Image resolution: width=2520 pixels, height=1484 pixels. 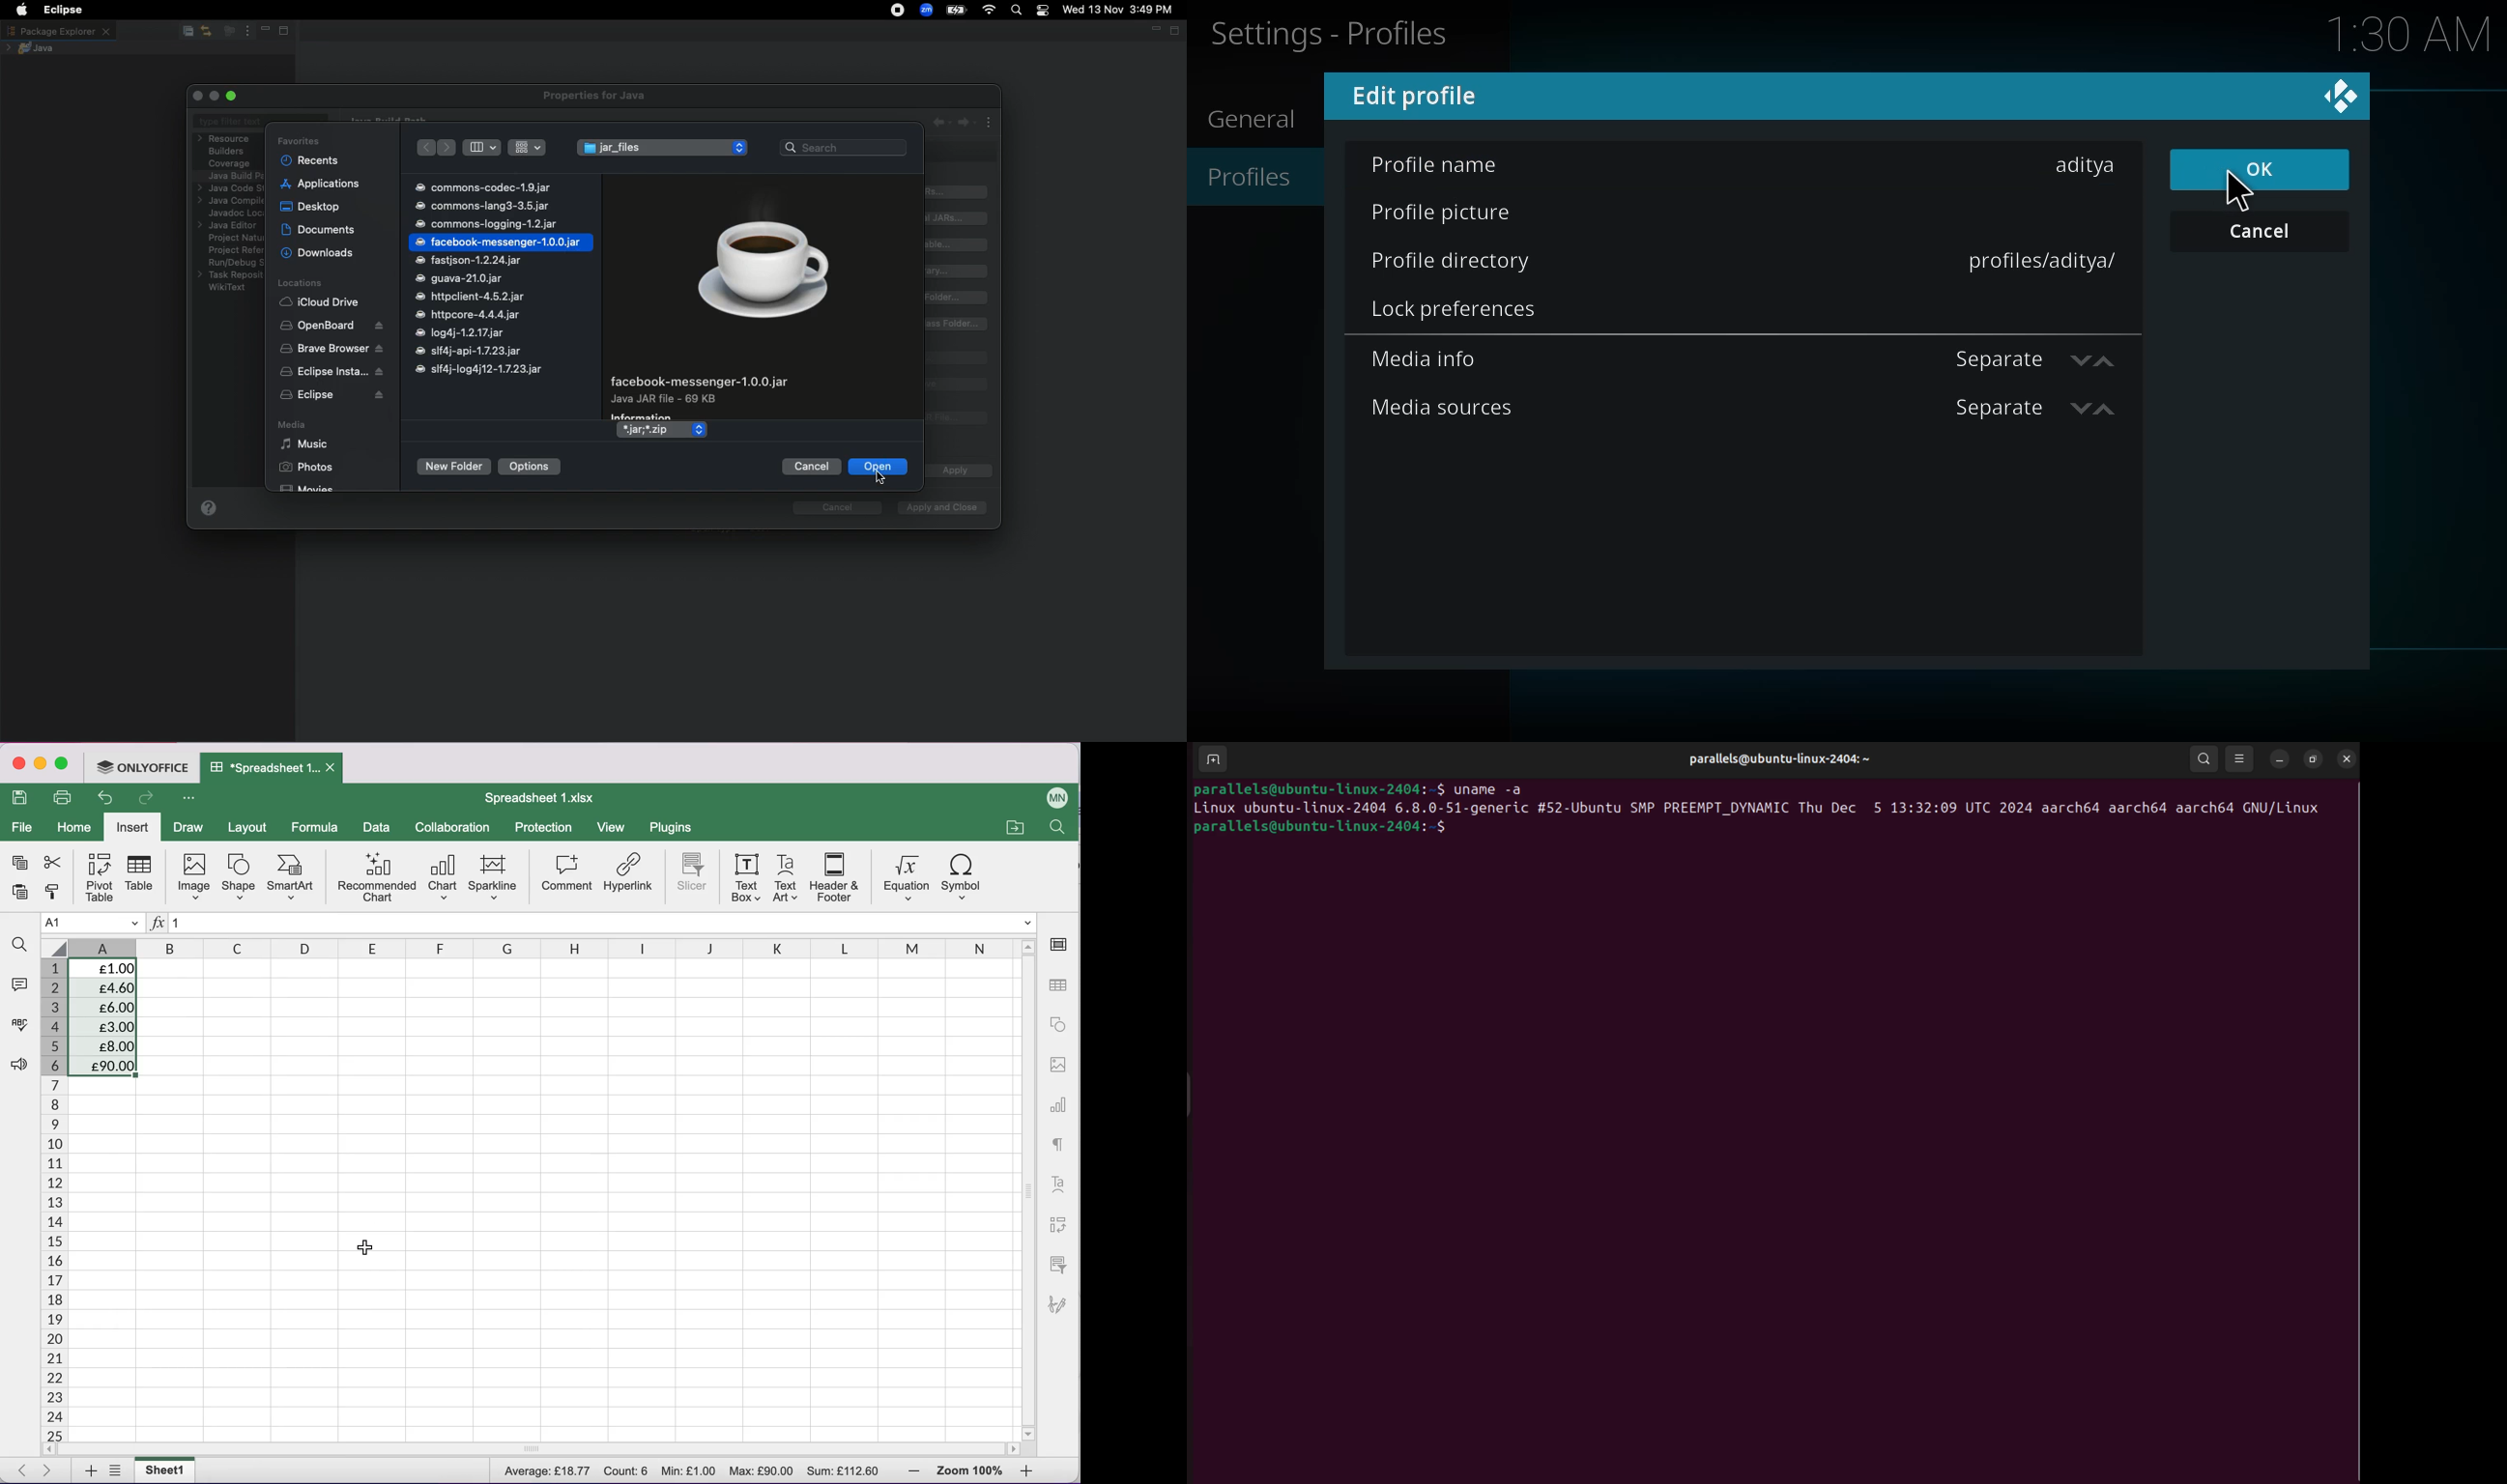 I want to click on £8.00, so click(x=114, y=1044).